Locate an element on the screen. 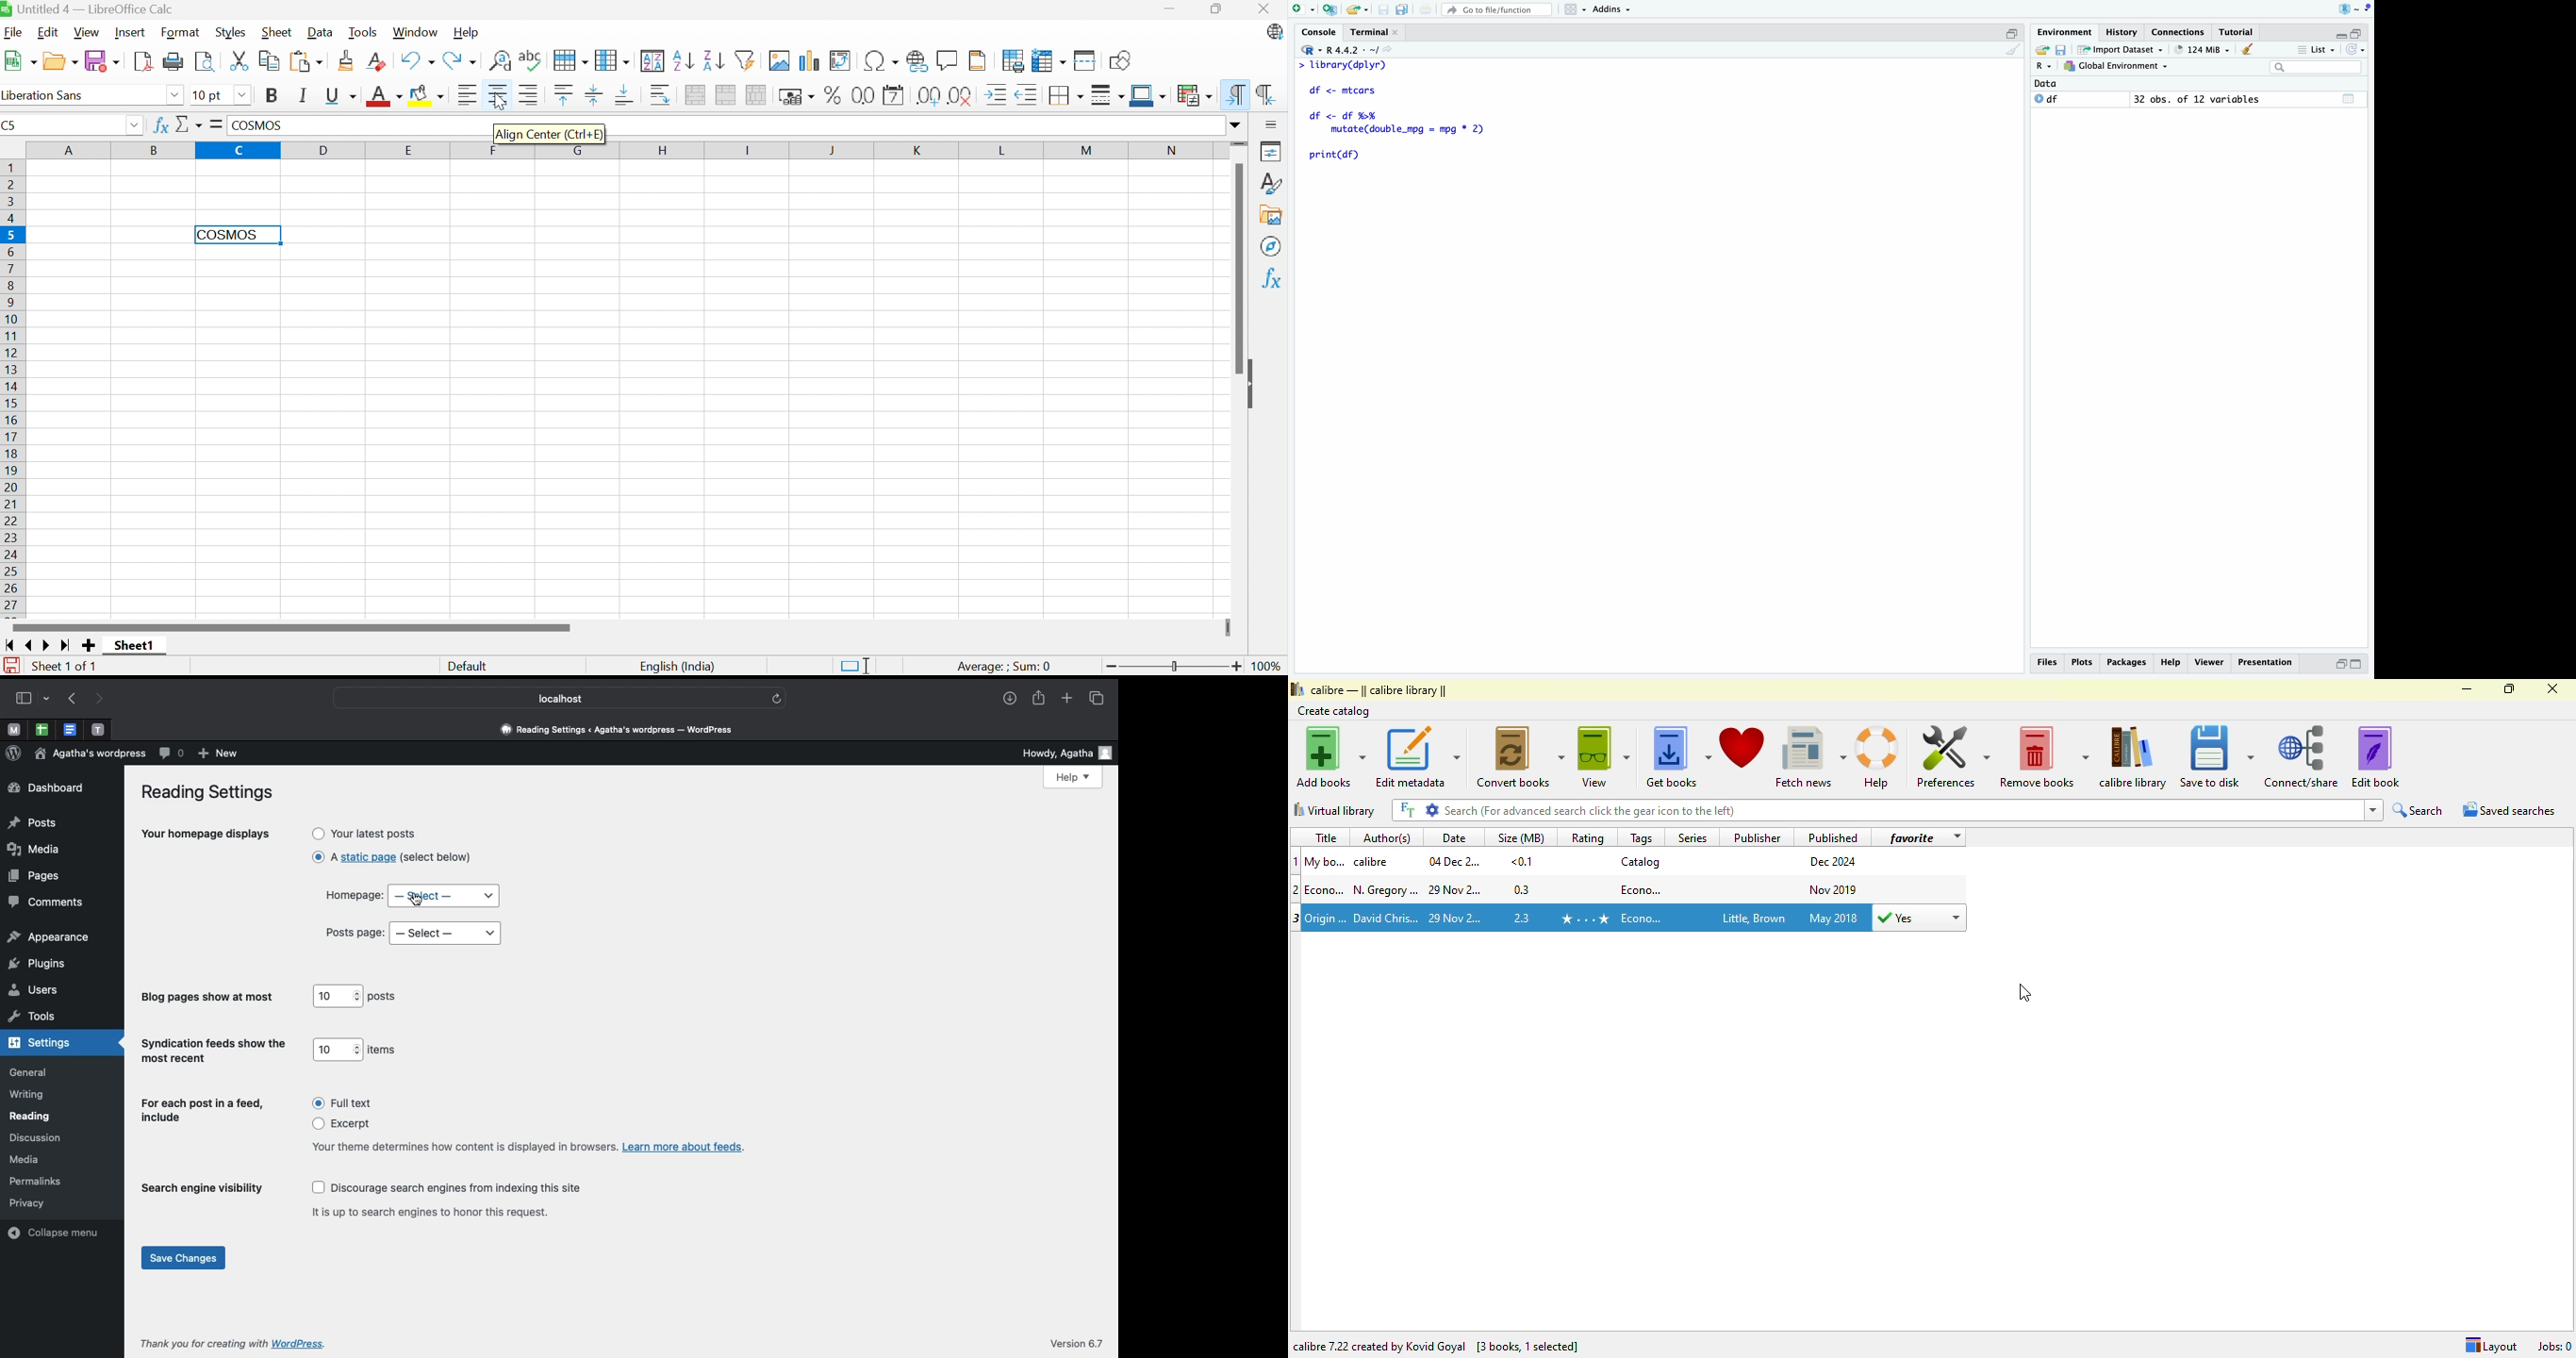  Sidebar Settings is located at coordinates (1273, 123).